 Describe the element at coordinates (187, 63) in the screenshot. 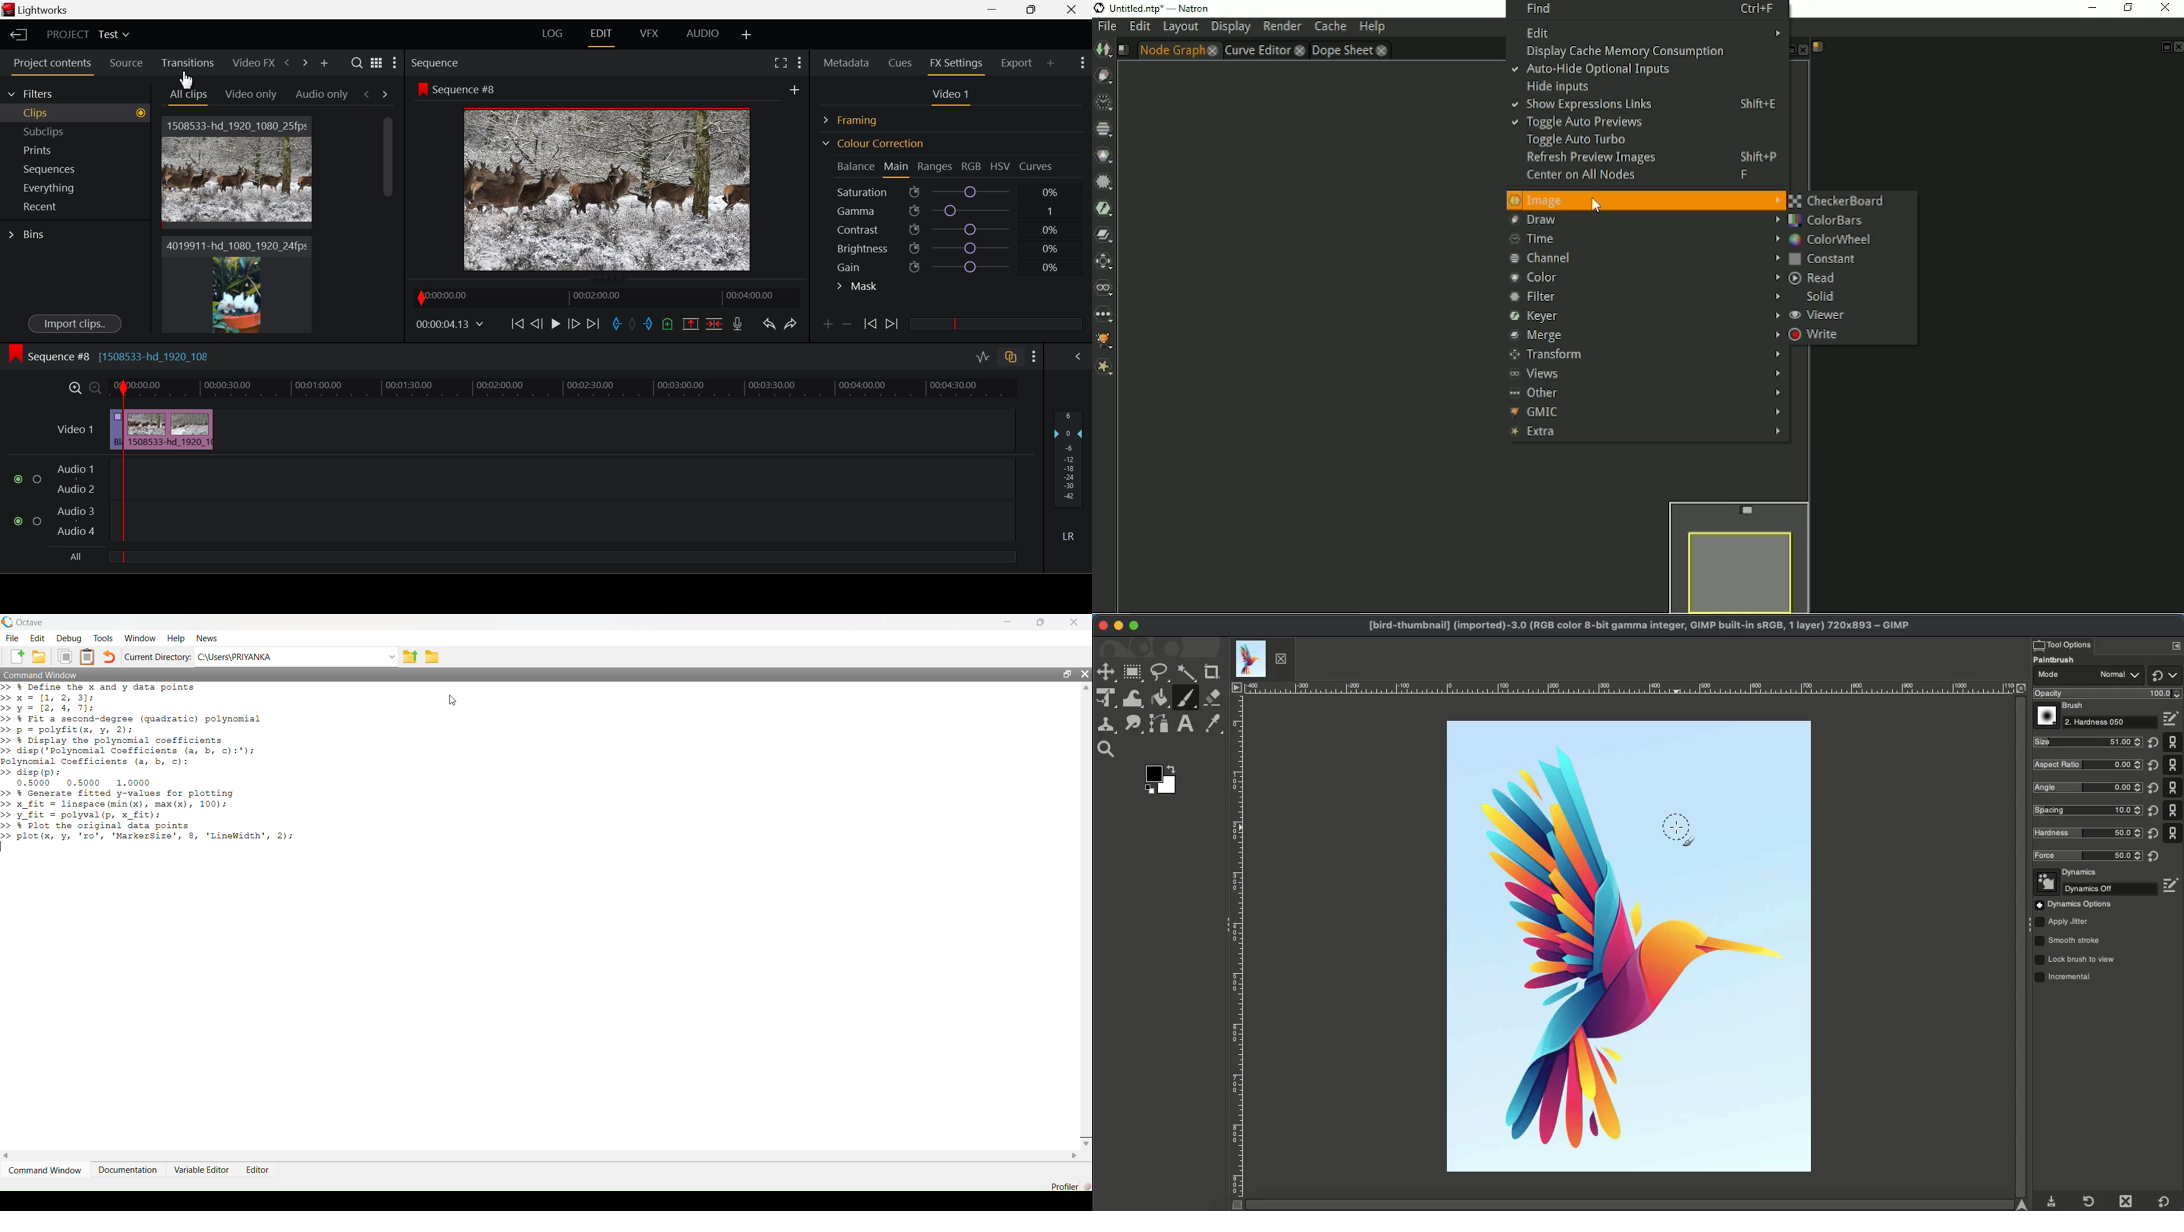

I see `Transitions` at that location.